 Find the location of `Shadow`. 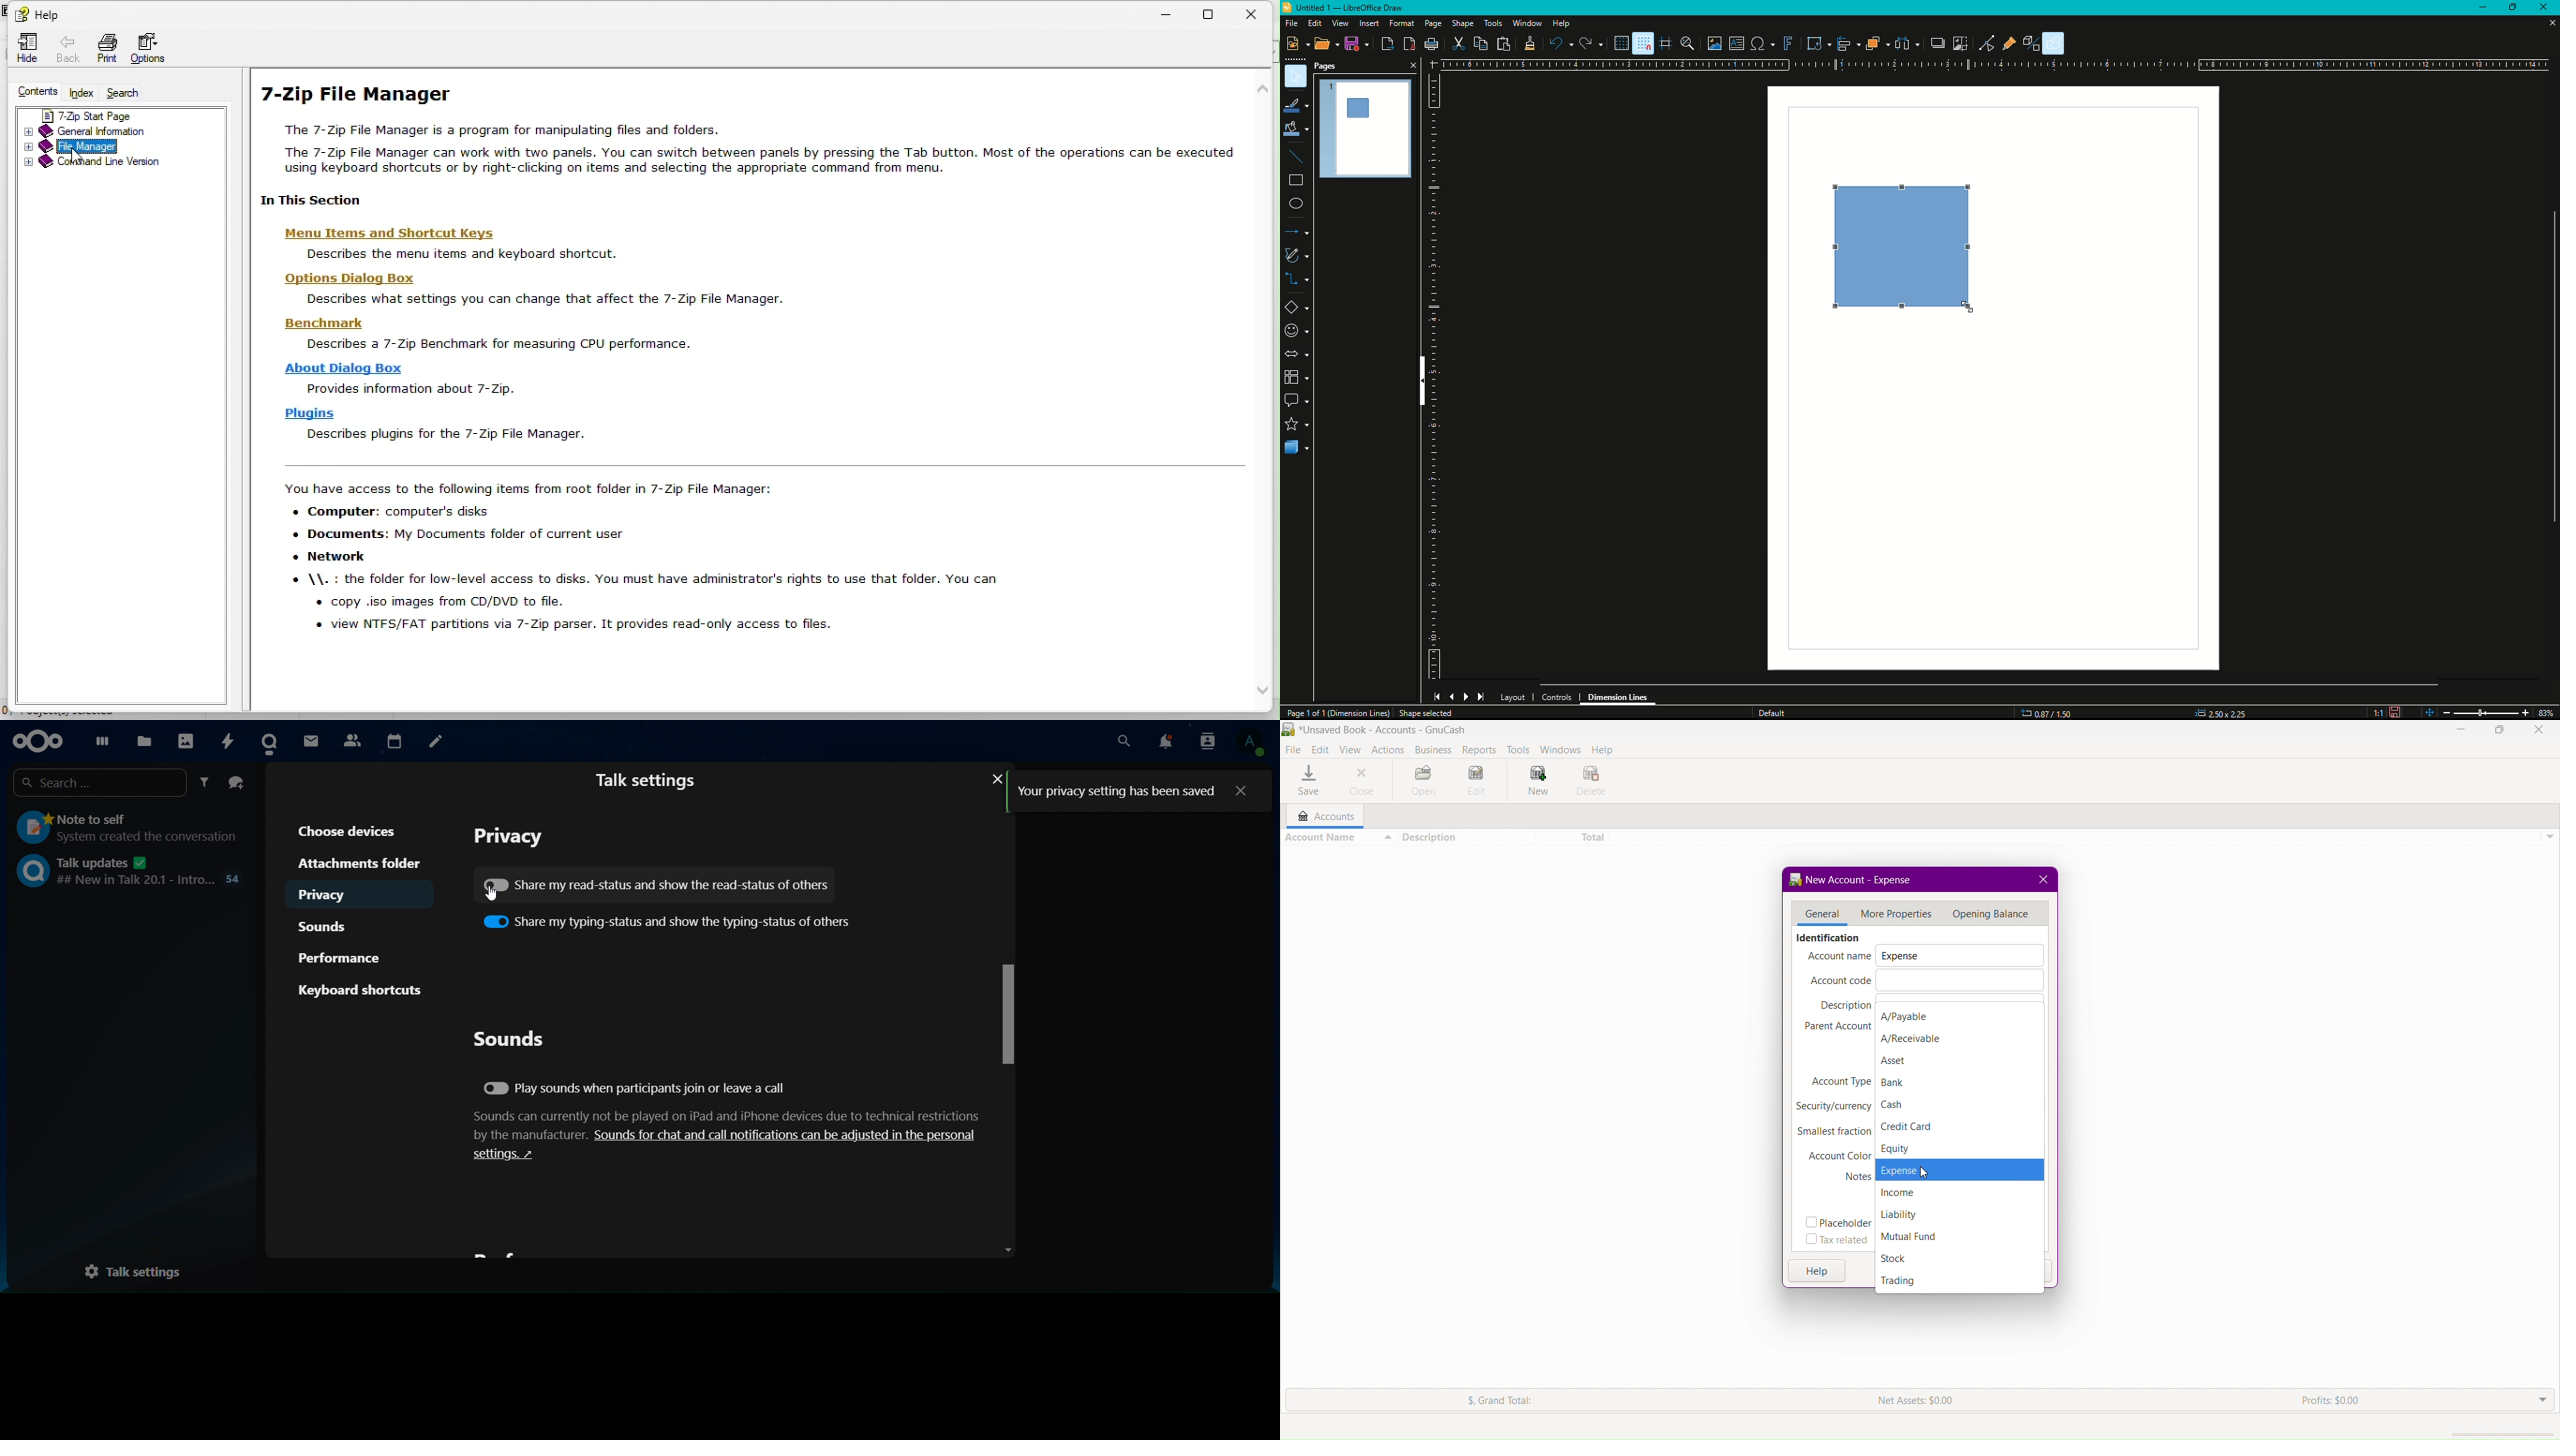

Shadow is located at coordinates (1934, 43).